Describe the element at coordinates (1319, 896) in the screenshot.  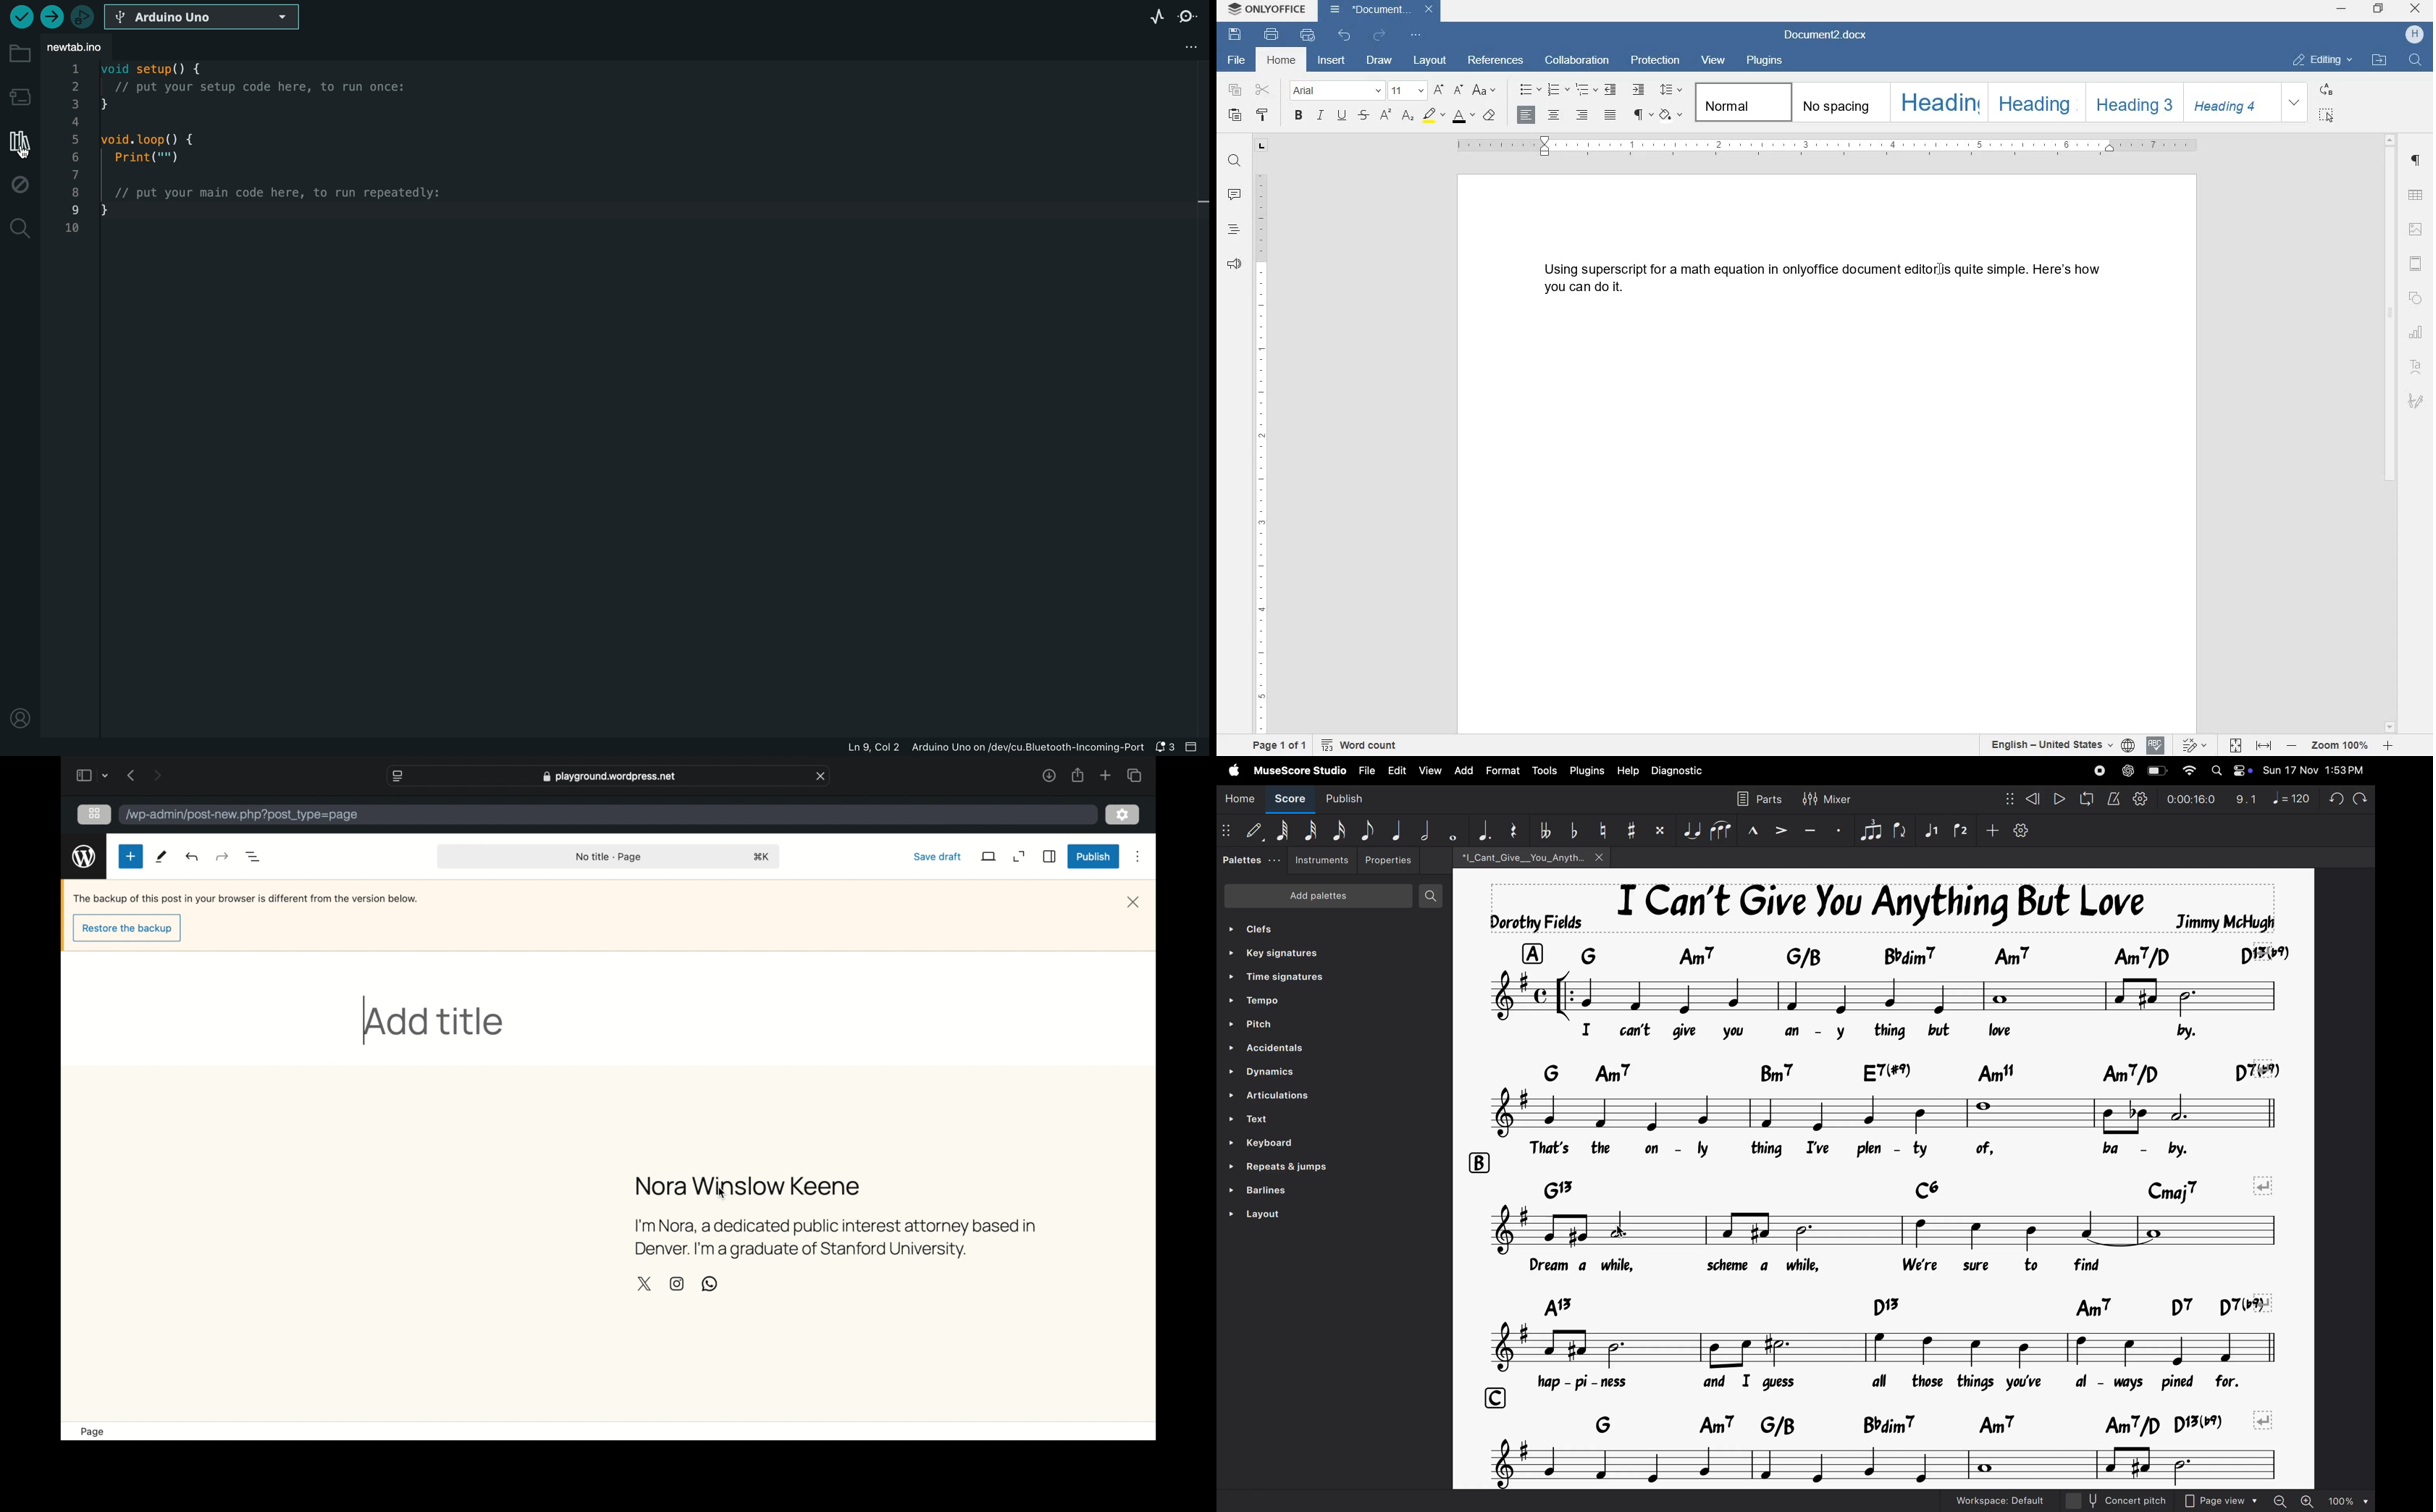
I see `Add patients` at that location.